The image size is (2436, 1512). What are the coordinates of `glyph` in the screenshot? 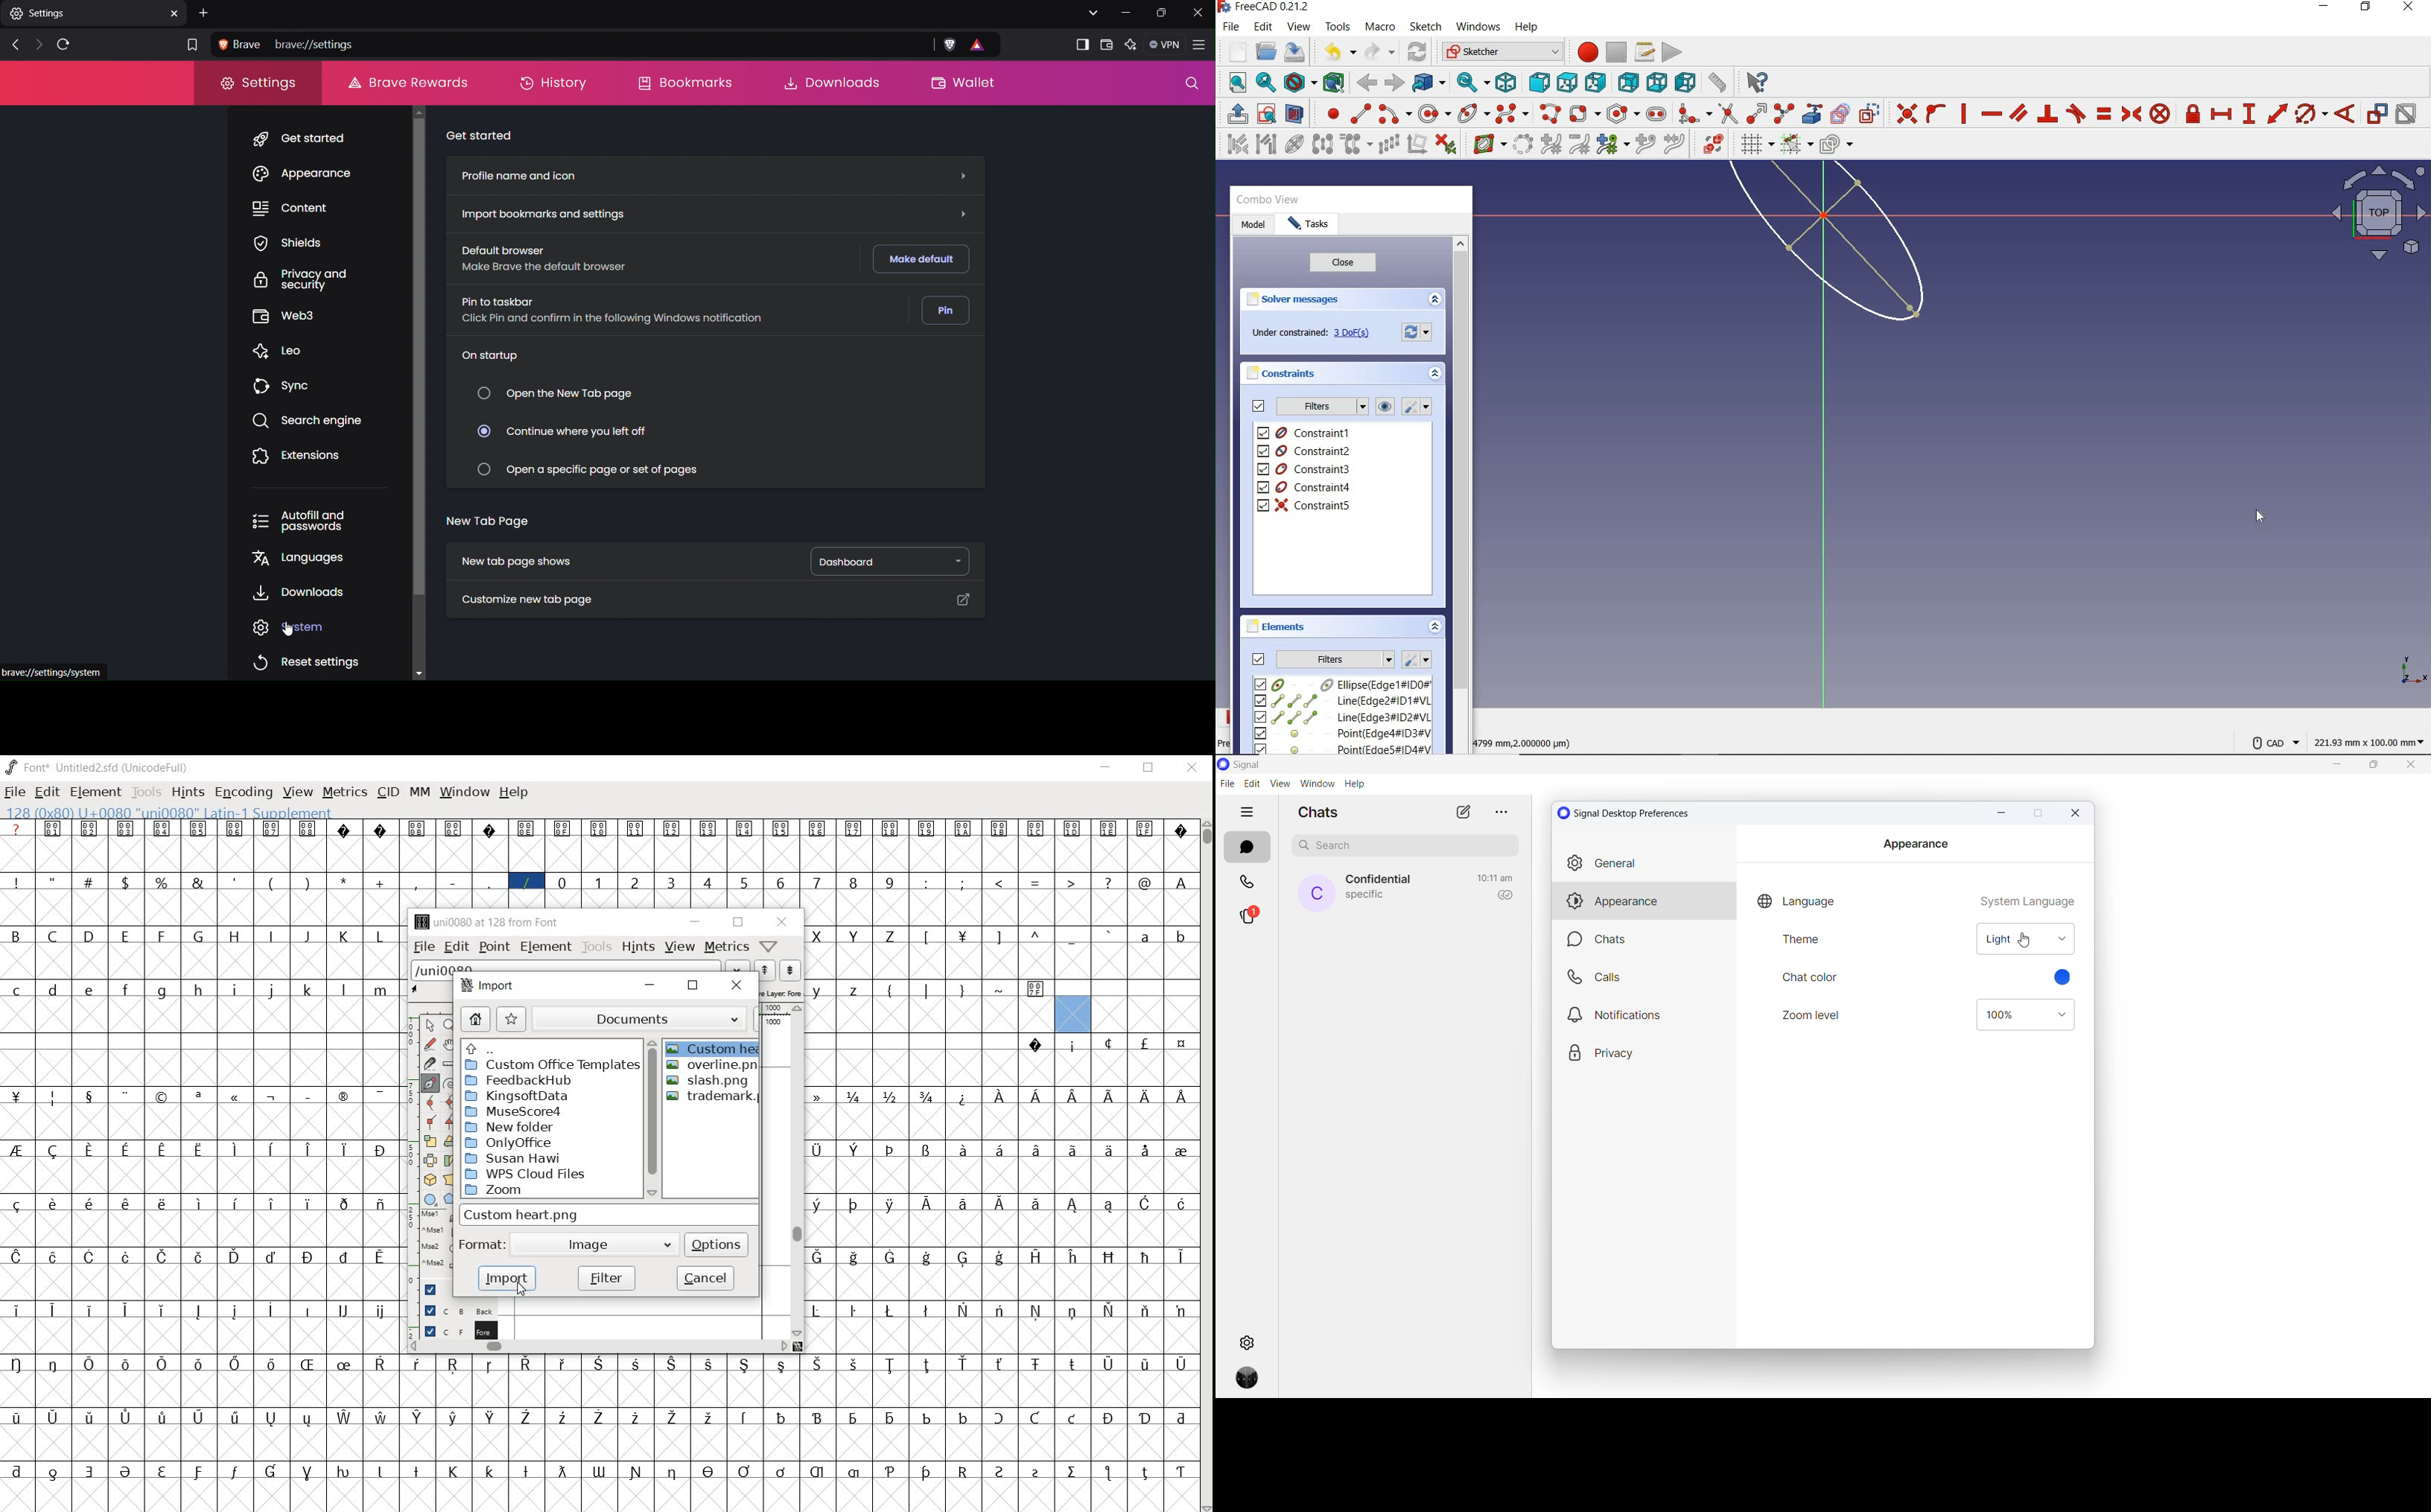 It's located at (636, 1473).